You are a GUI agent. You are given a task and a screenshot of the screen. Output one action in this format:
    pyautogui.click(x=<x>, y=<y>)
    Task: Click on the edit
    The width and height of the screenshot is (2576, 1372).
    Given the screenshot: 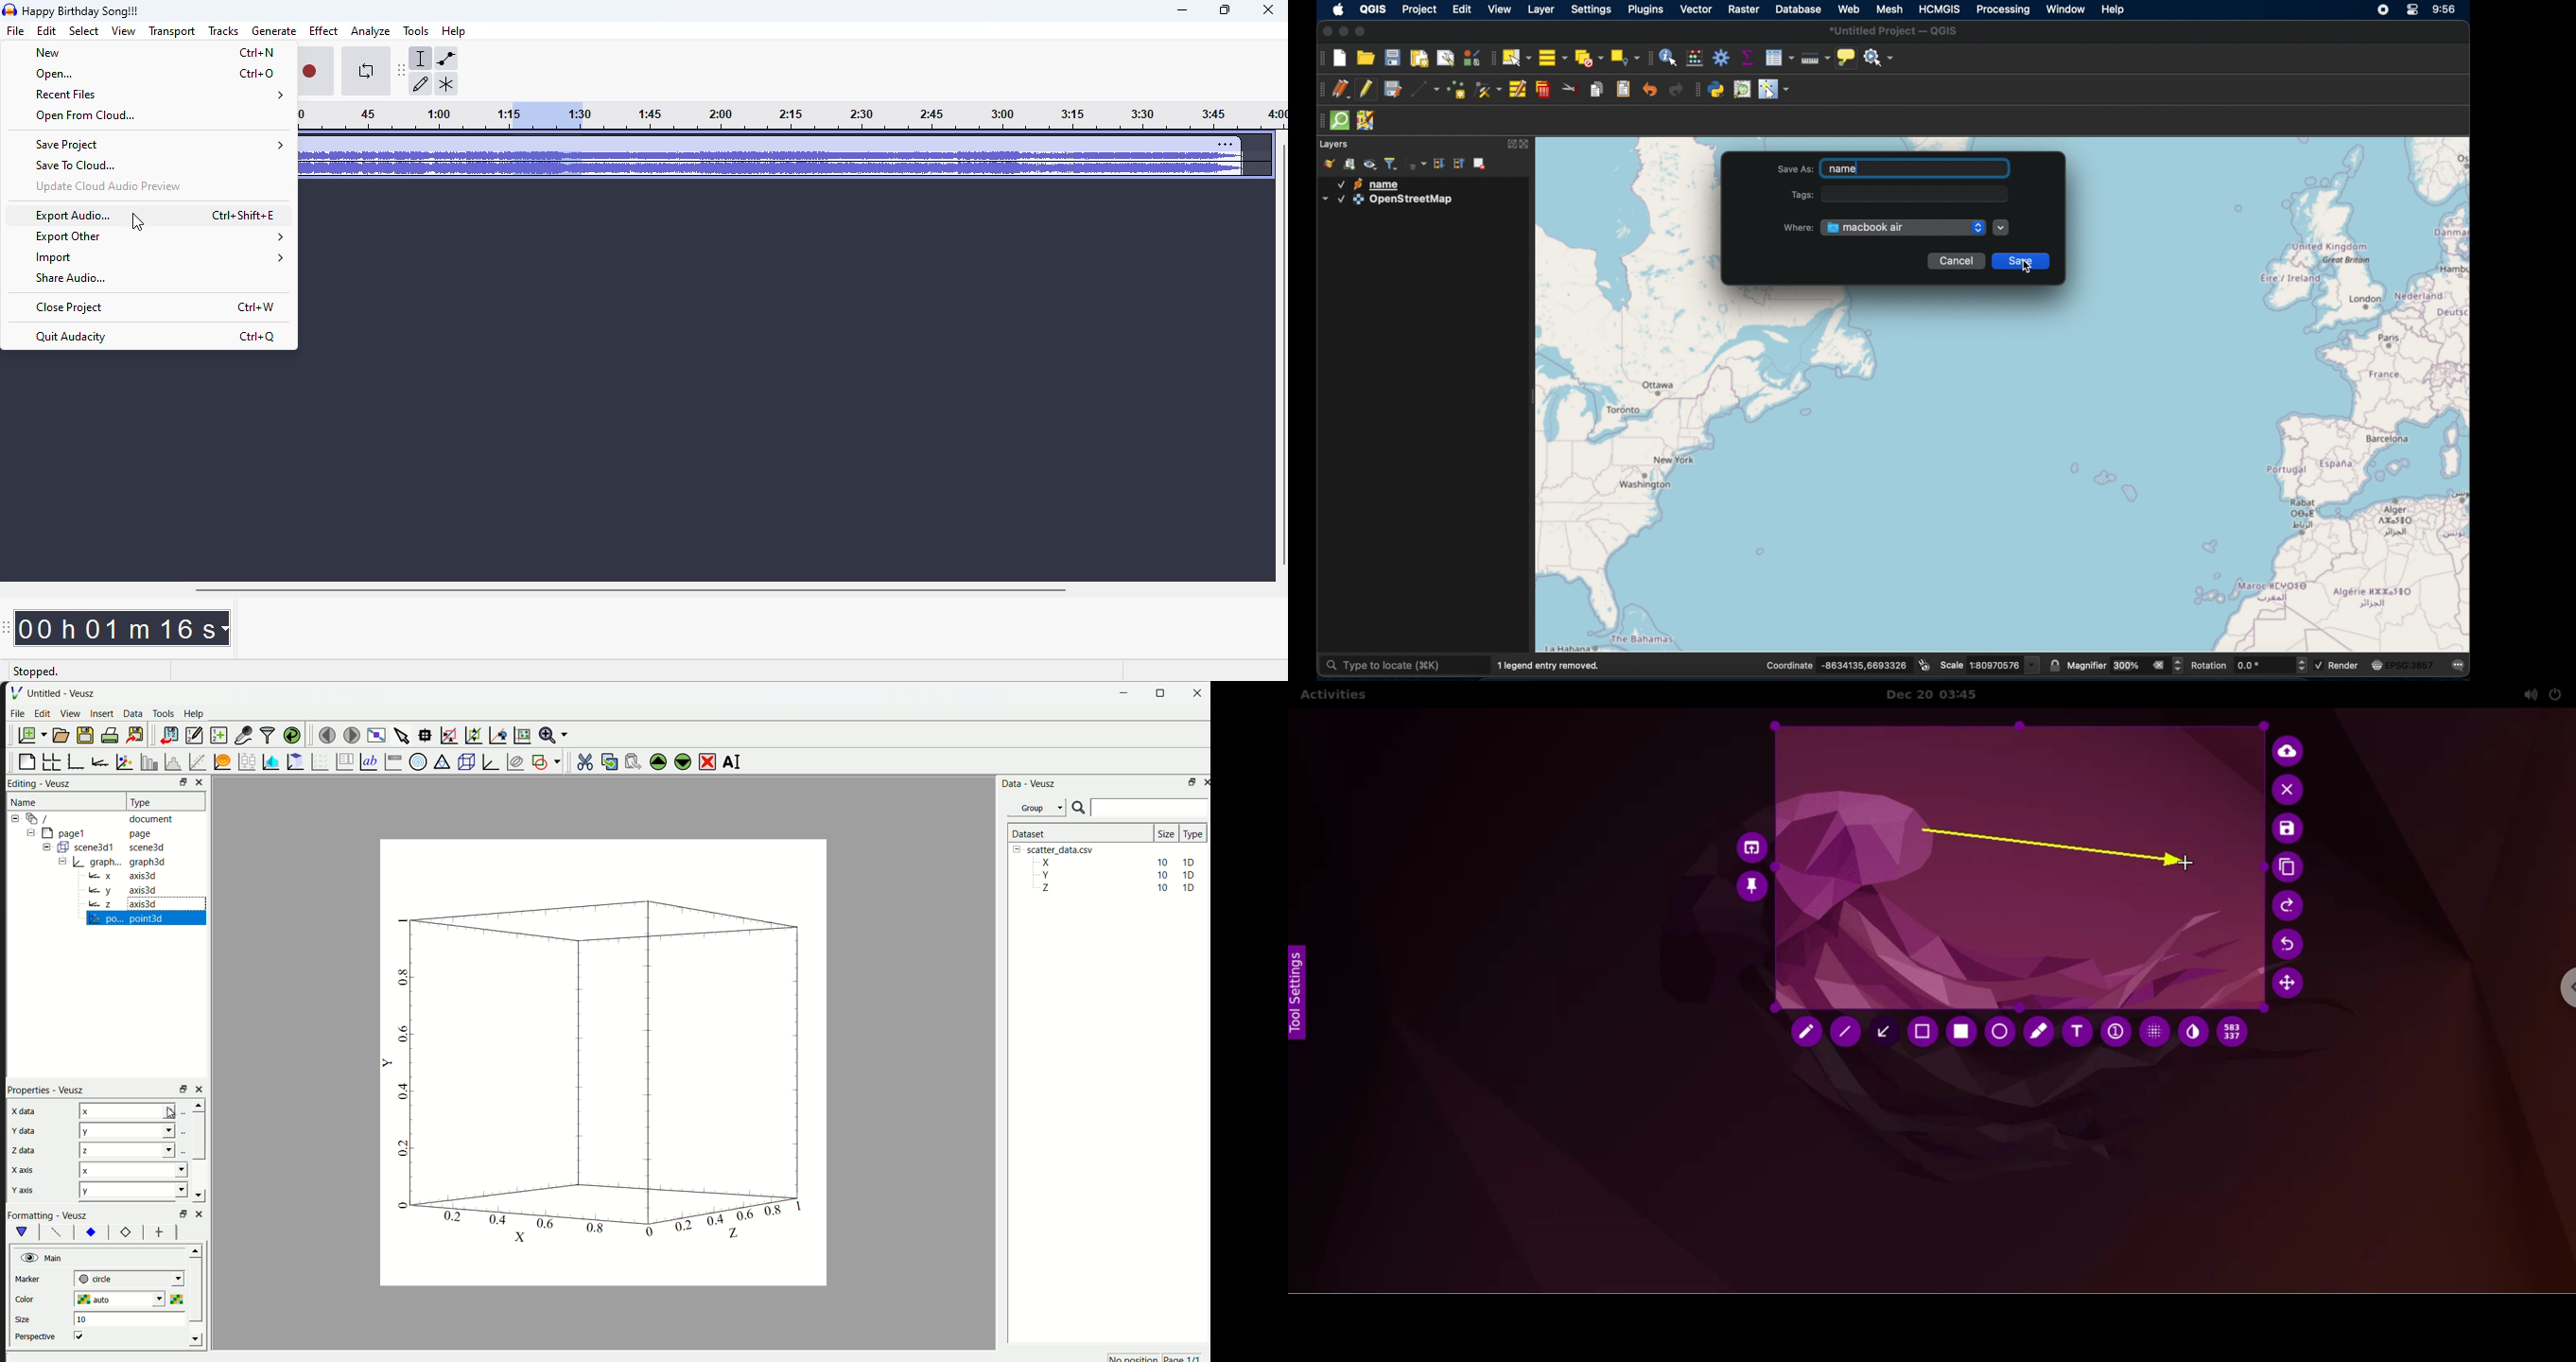 What is the action you would take?
    pyautogui.click(x=49, y=31)
    